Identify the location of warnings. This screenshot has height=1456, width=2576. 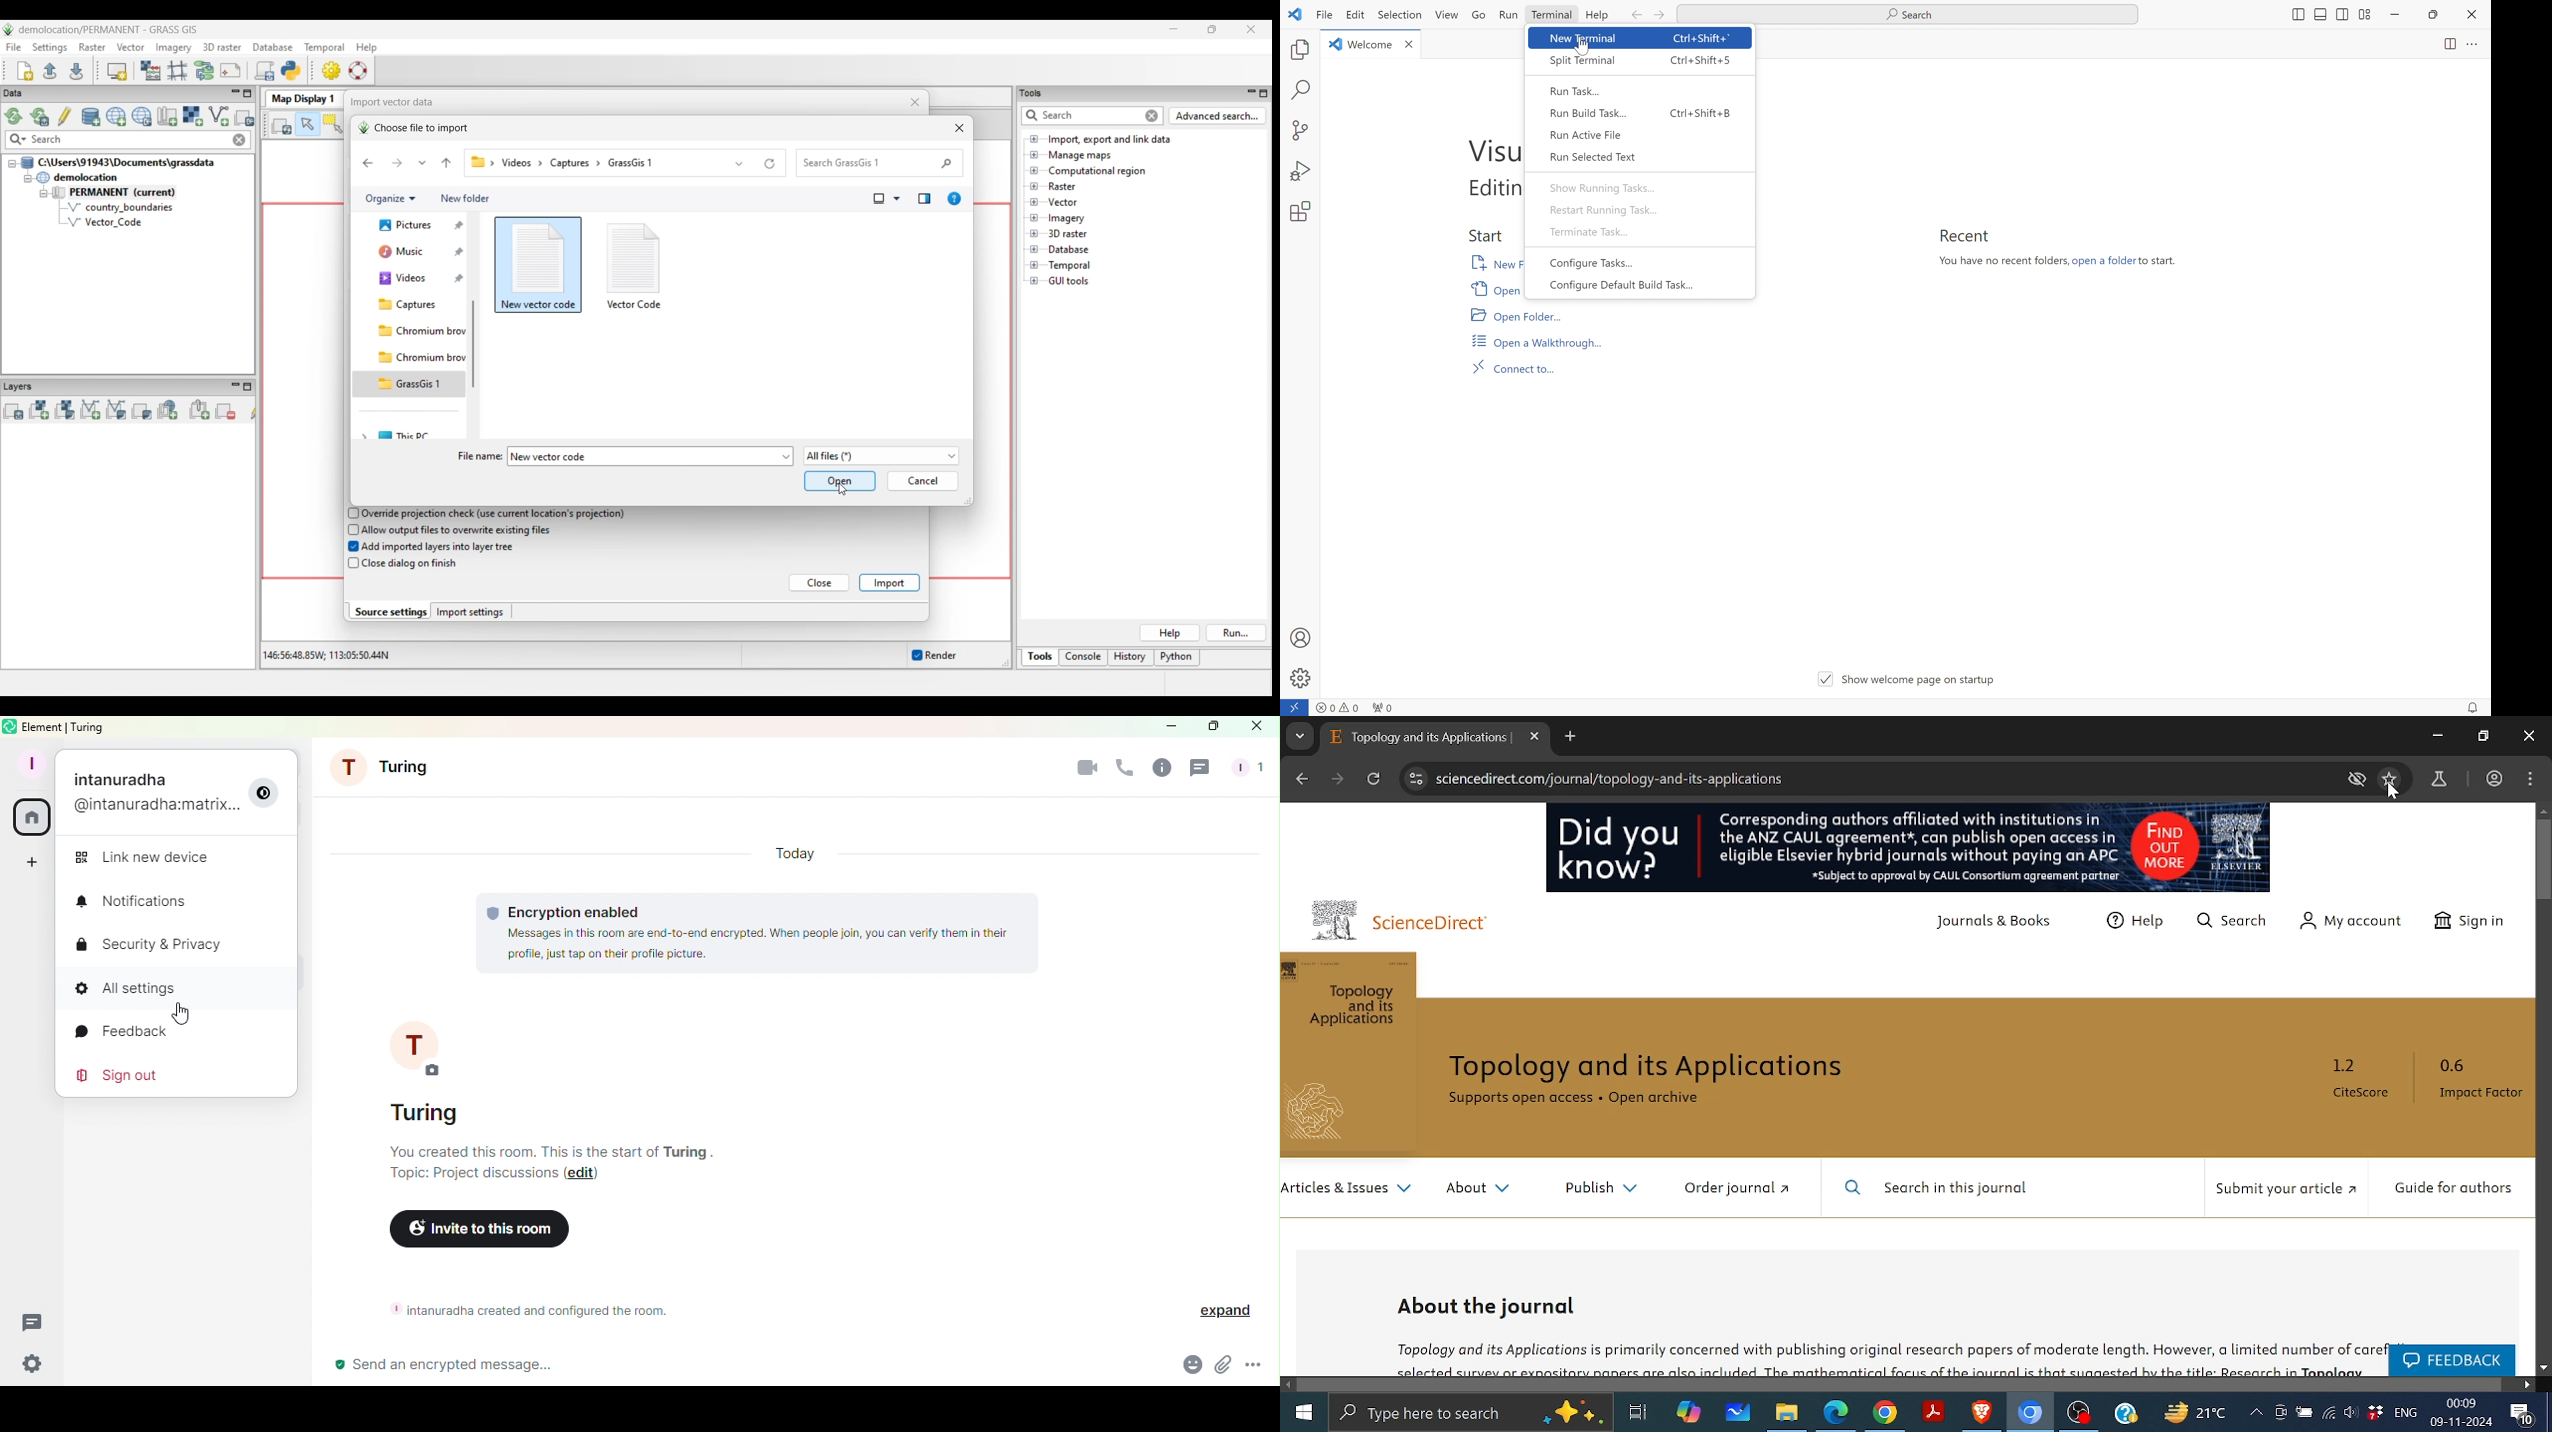
(1349, 706).